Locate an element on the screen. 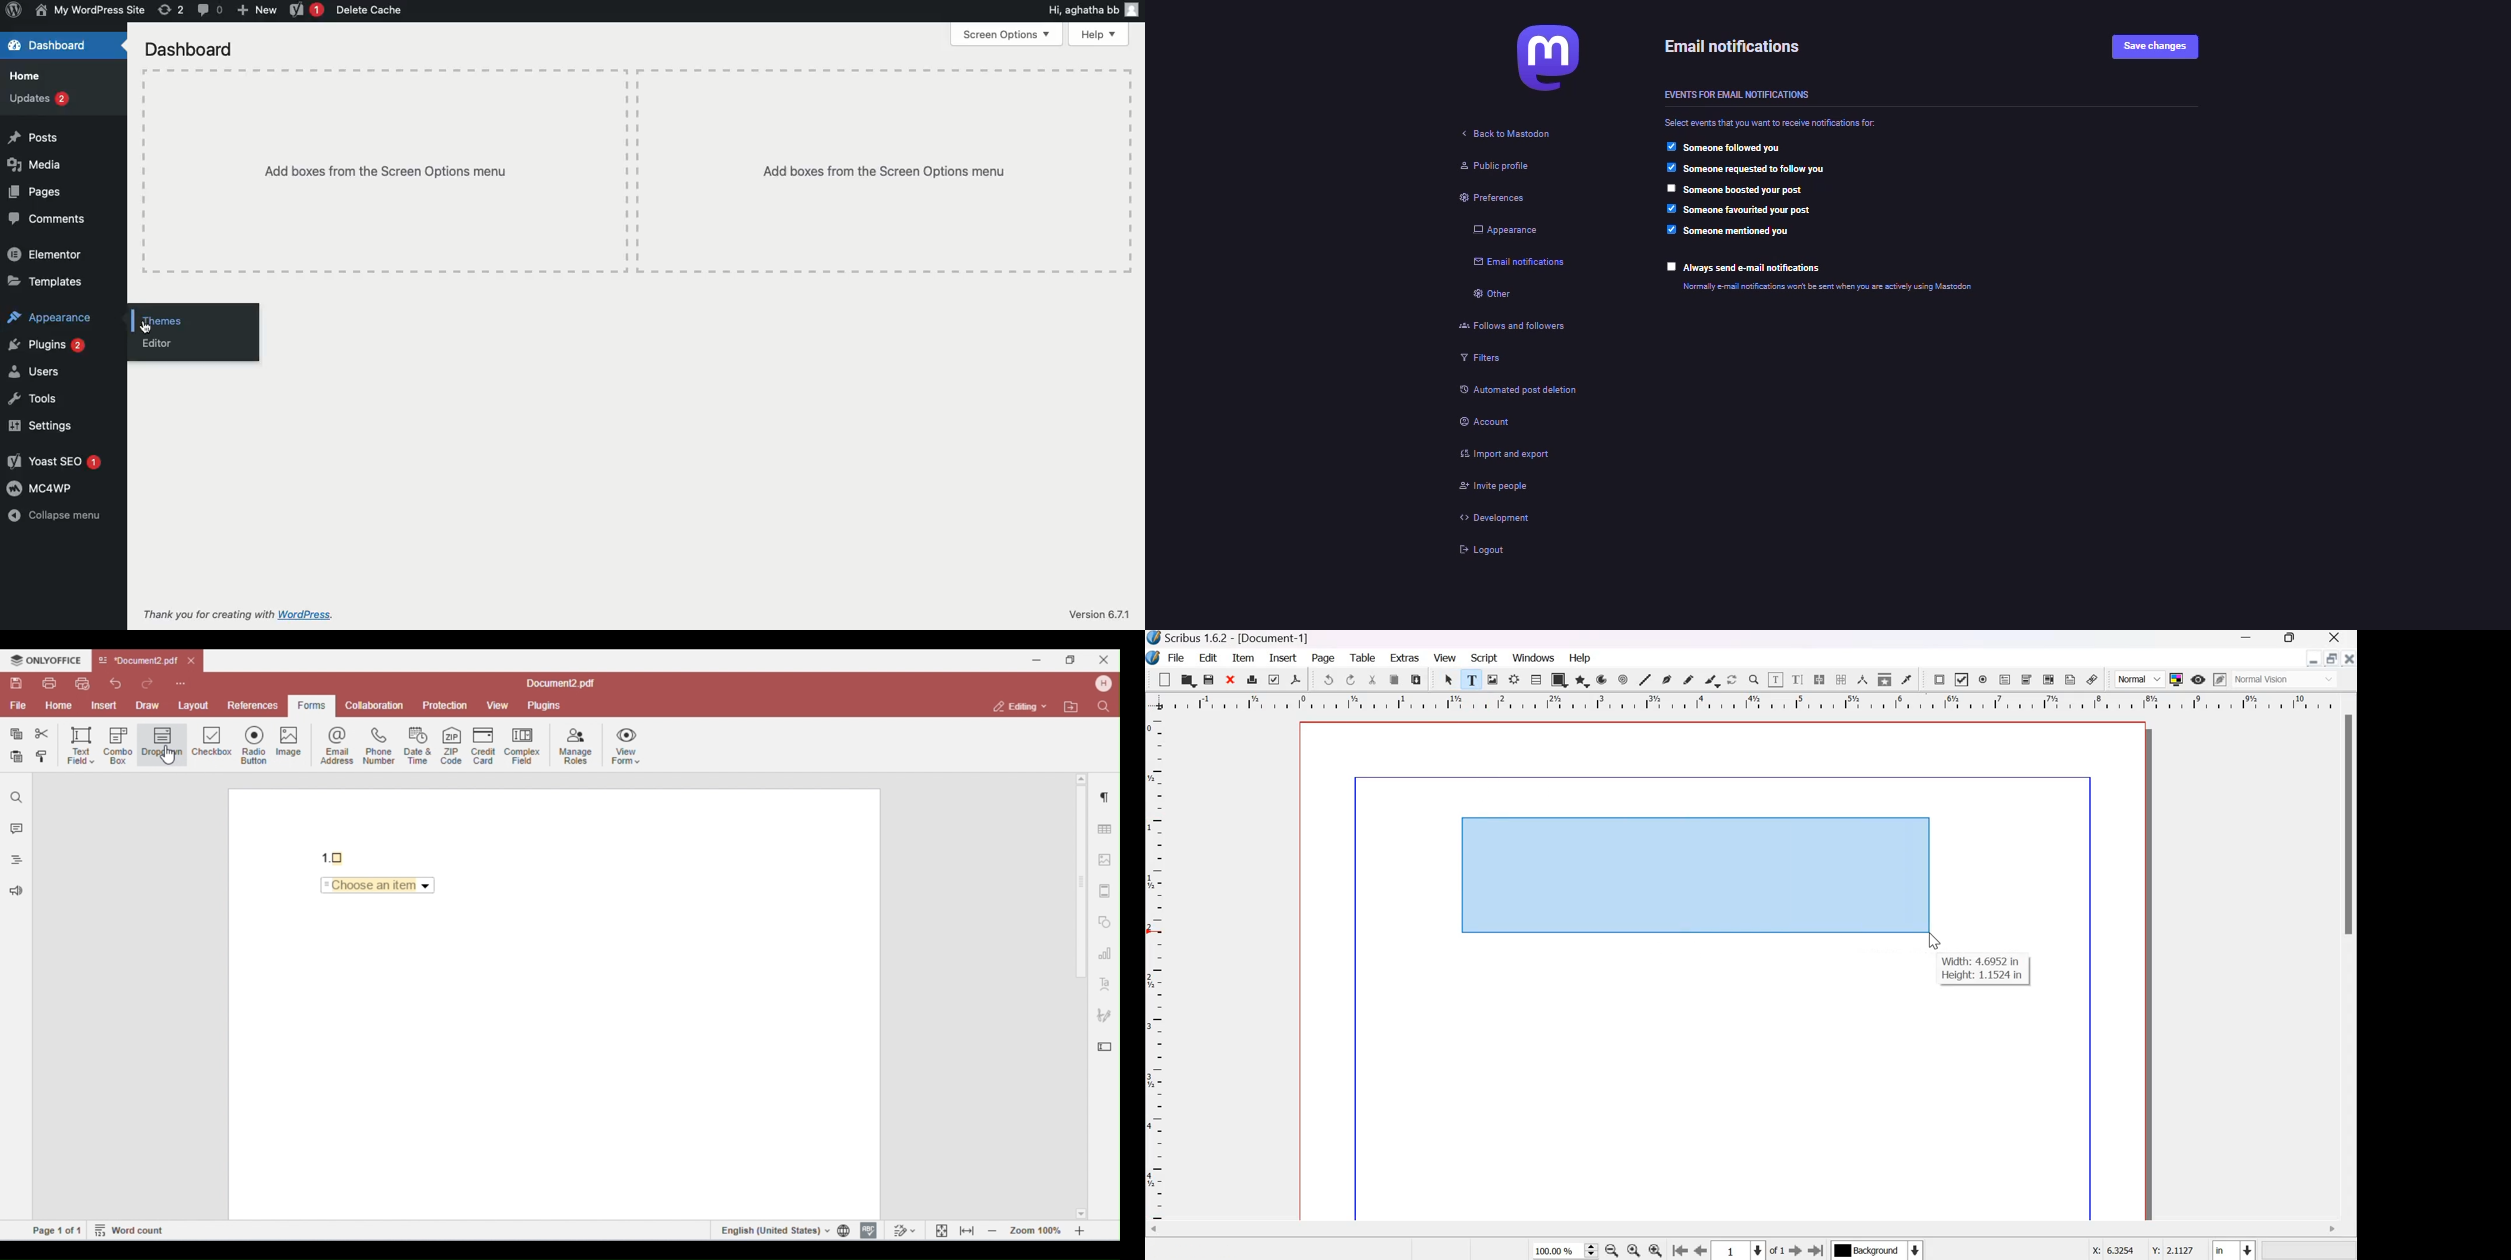 The width and height of the screenshot is (2520, 1260). someone requested to follow you is located at coordinates (1790, 169).